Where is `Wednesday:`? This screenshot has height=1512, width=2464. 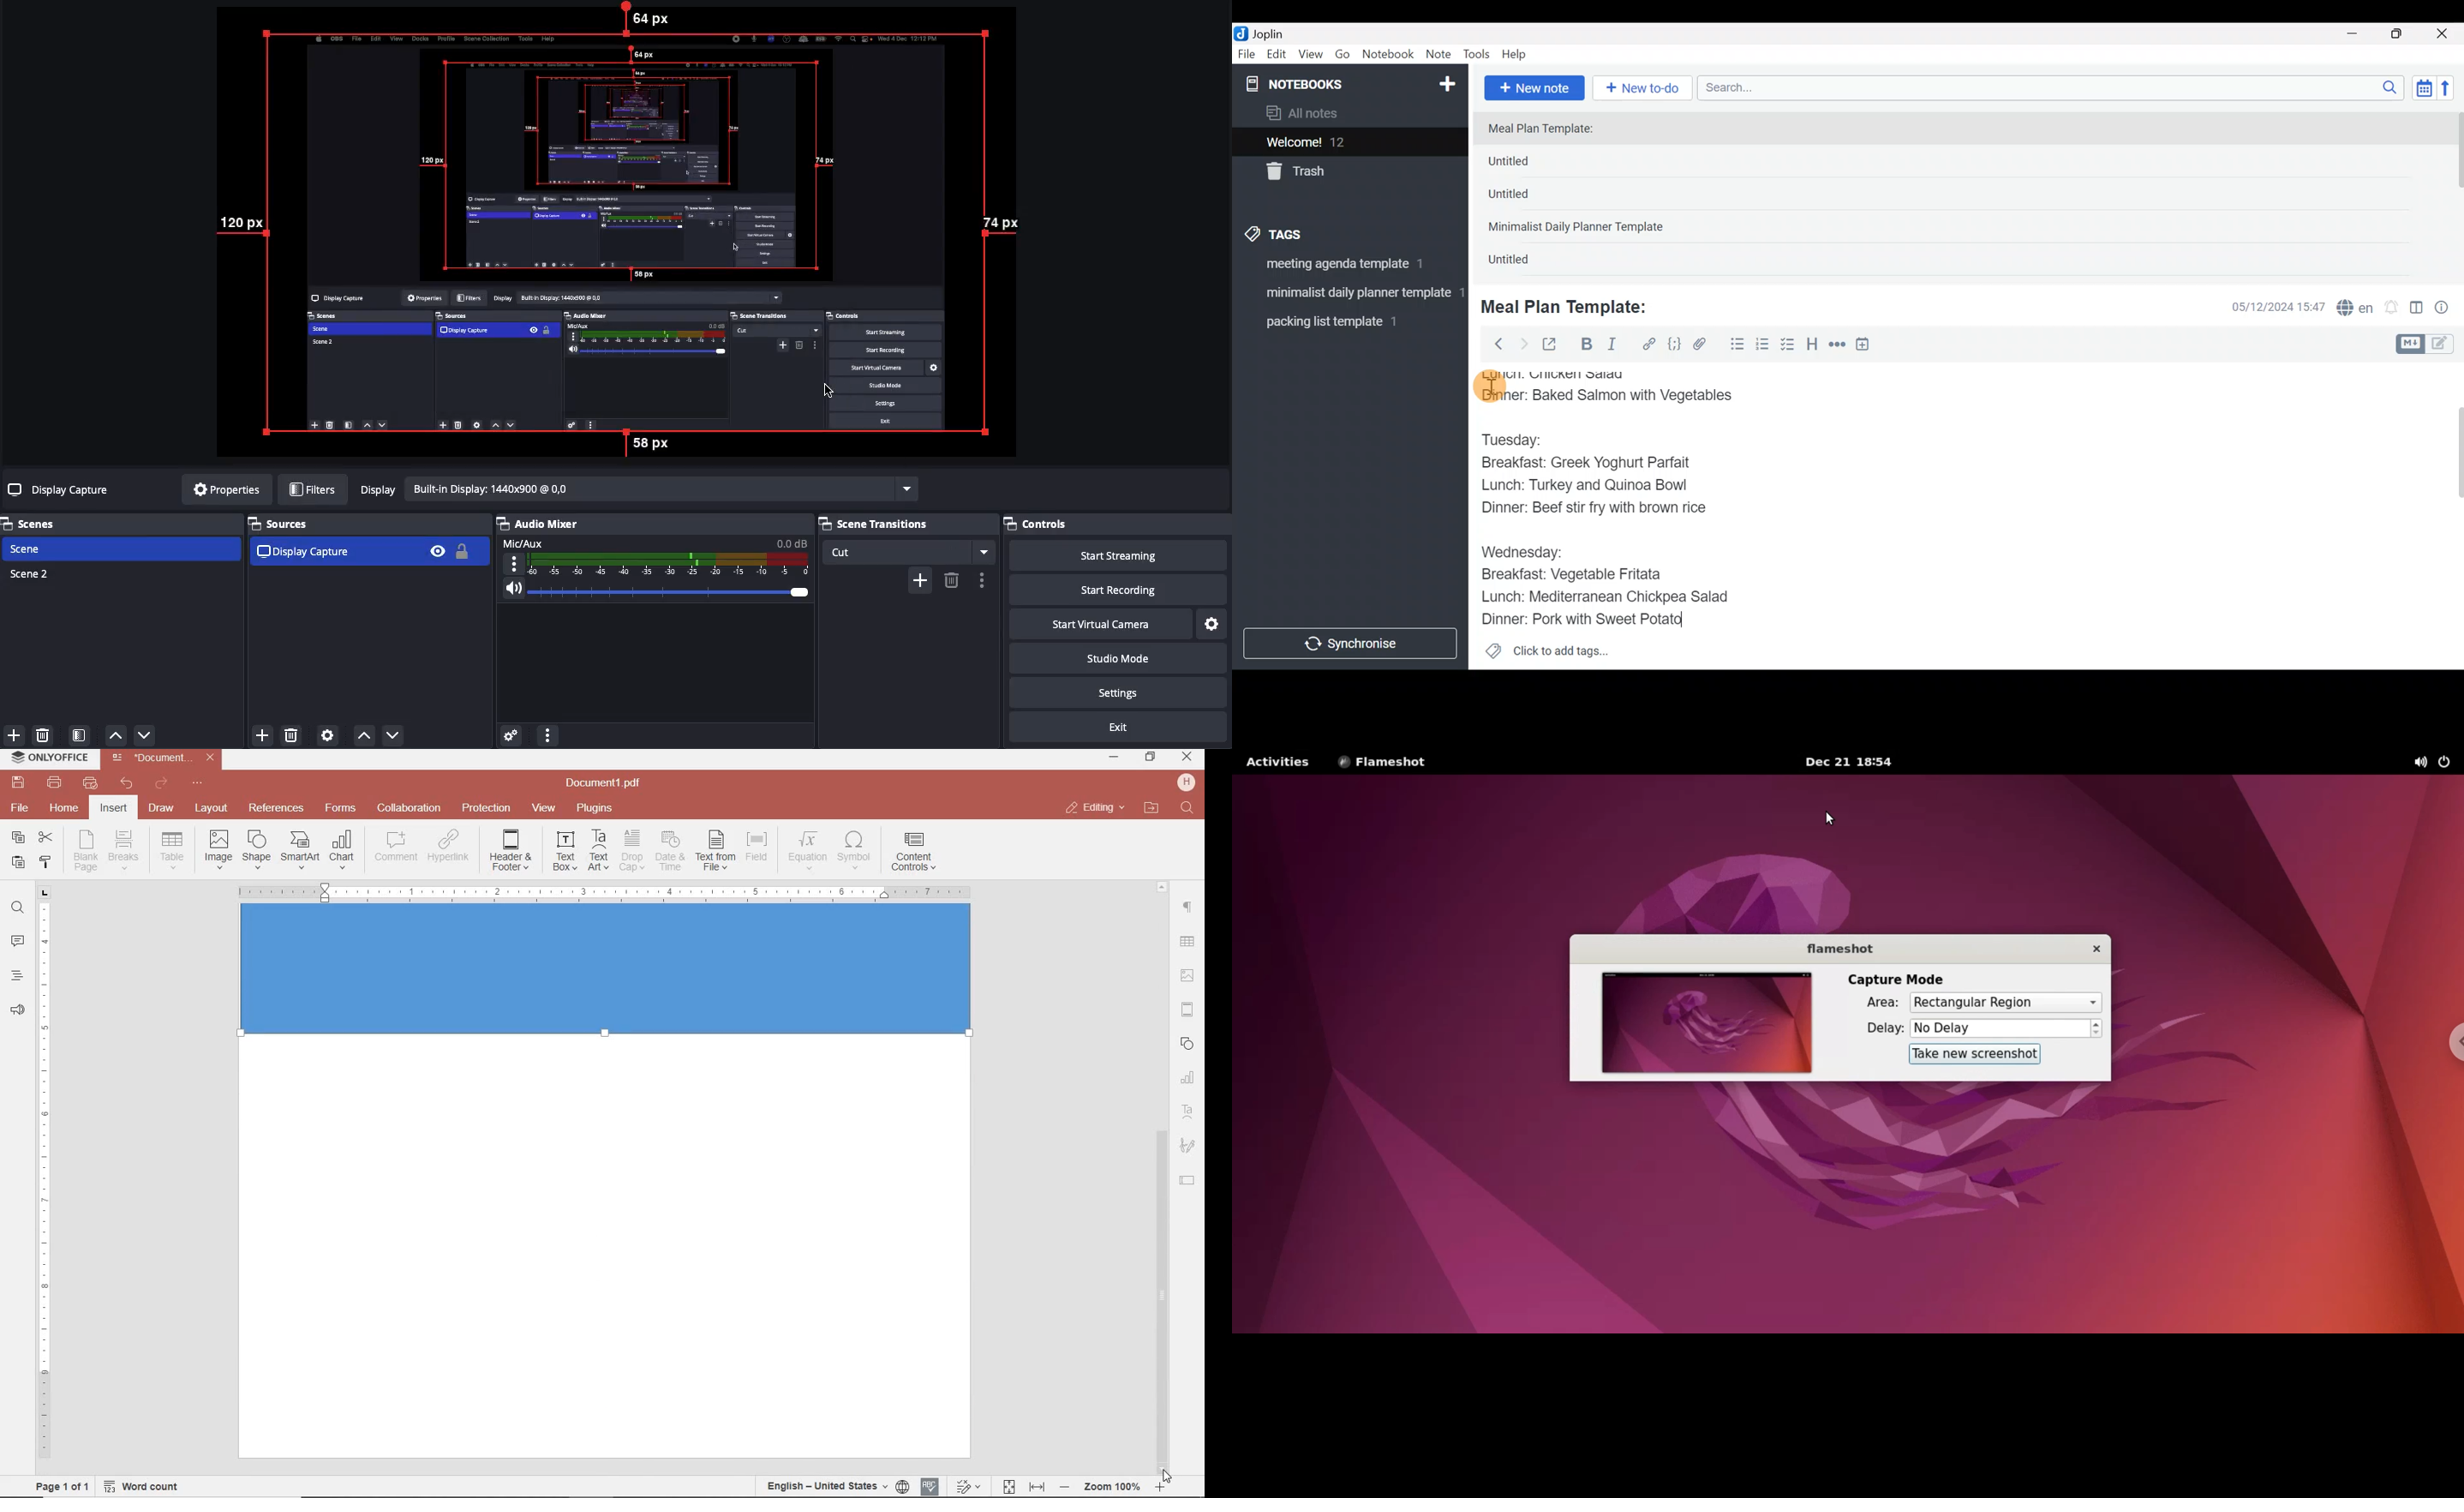
Wednesday: is located at coordinates (1521, 551).